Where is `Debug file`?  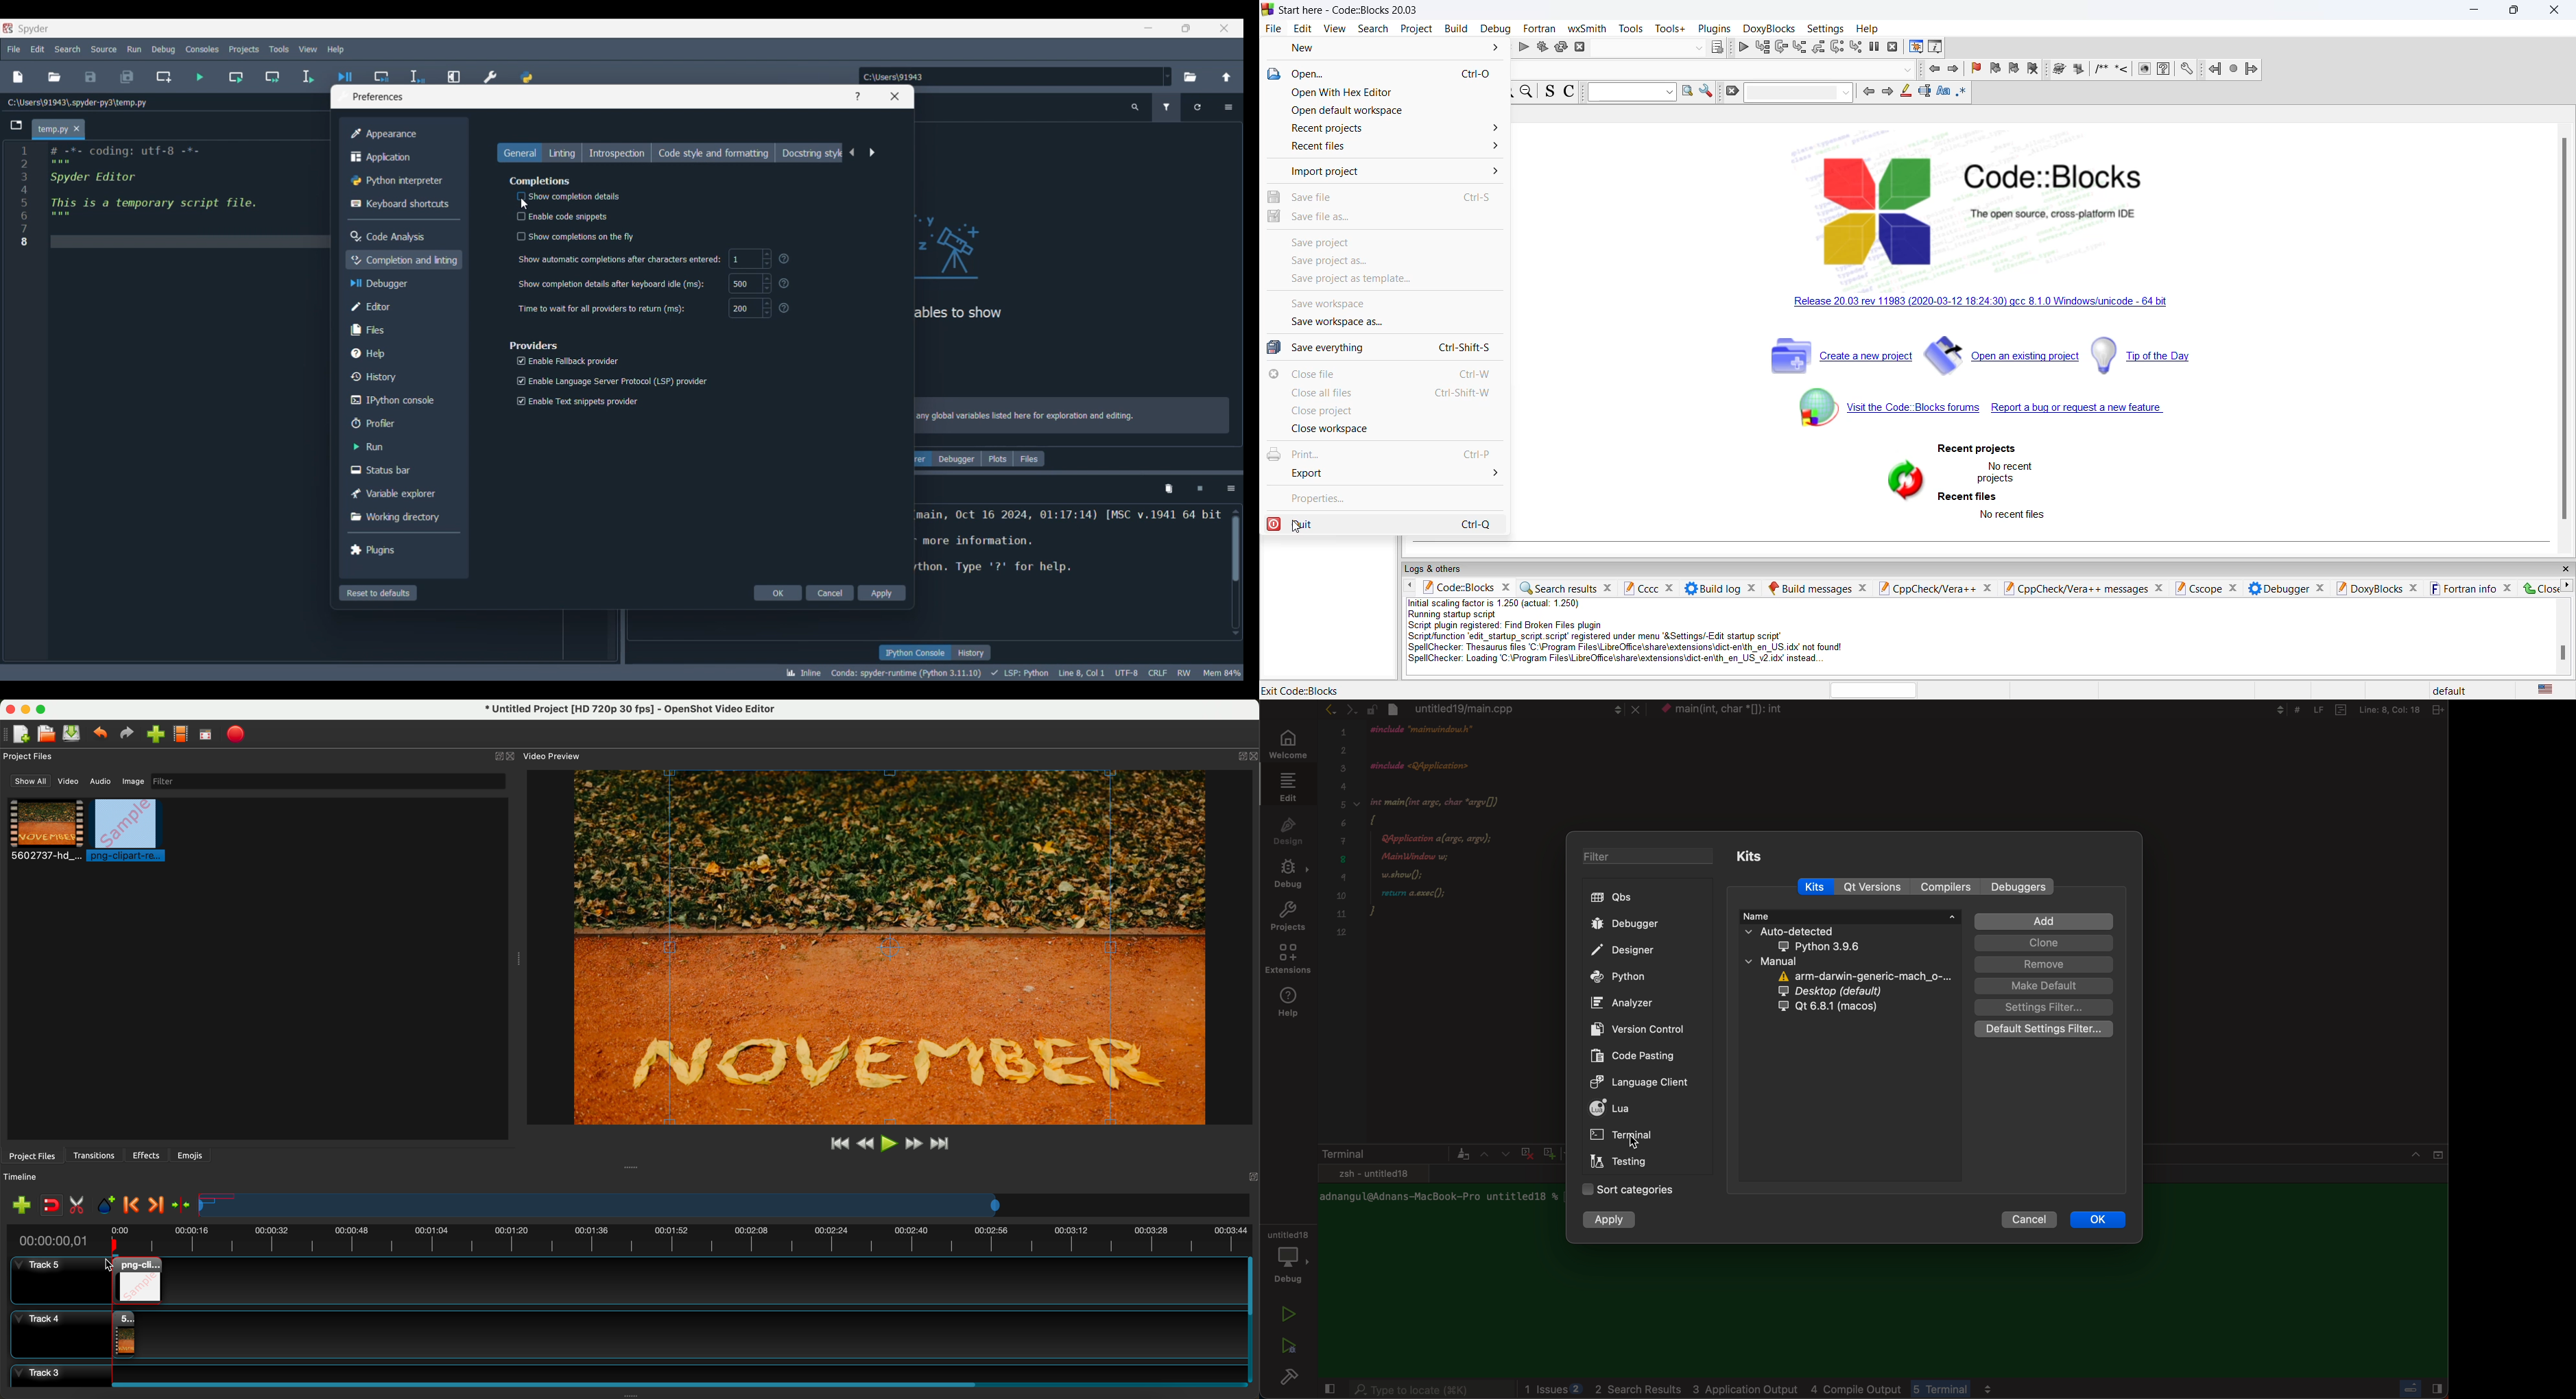
Debug file is located at coordinates (345, 72).